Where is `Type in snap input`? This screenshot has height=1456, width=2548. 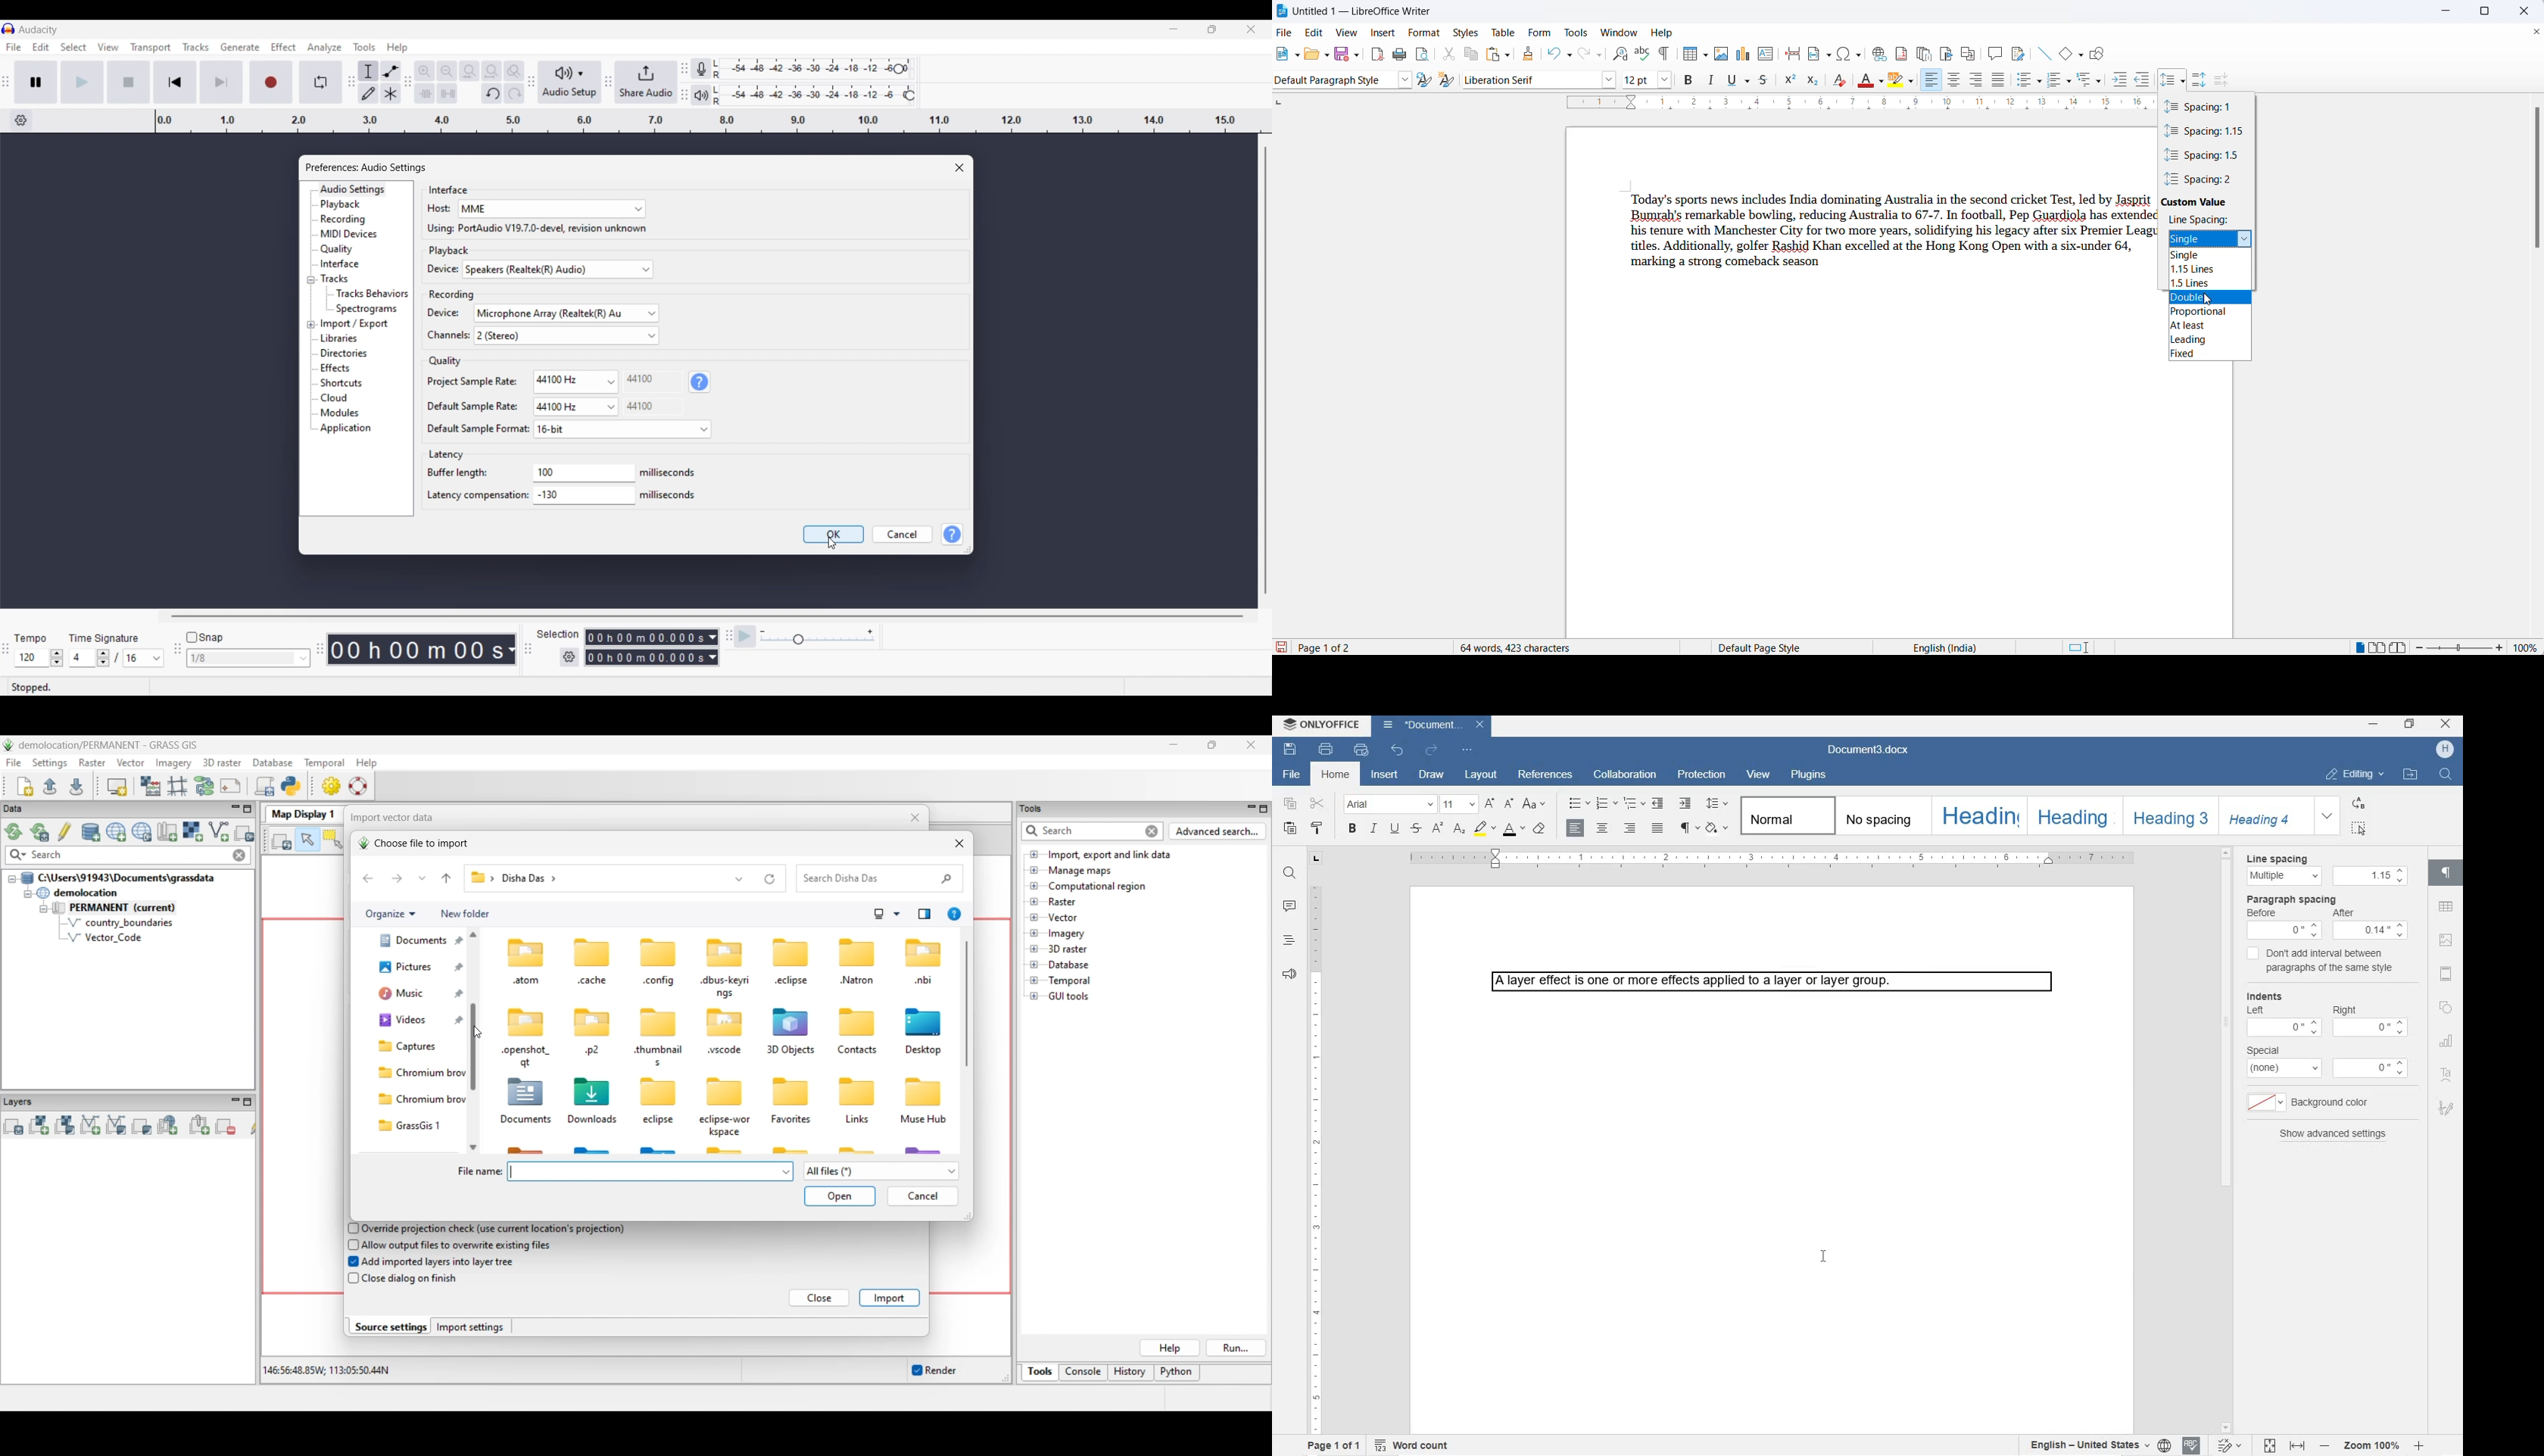
Type in snap input is located at coordinates (242, 659).